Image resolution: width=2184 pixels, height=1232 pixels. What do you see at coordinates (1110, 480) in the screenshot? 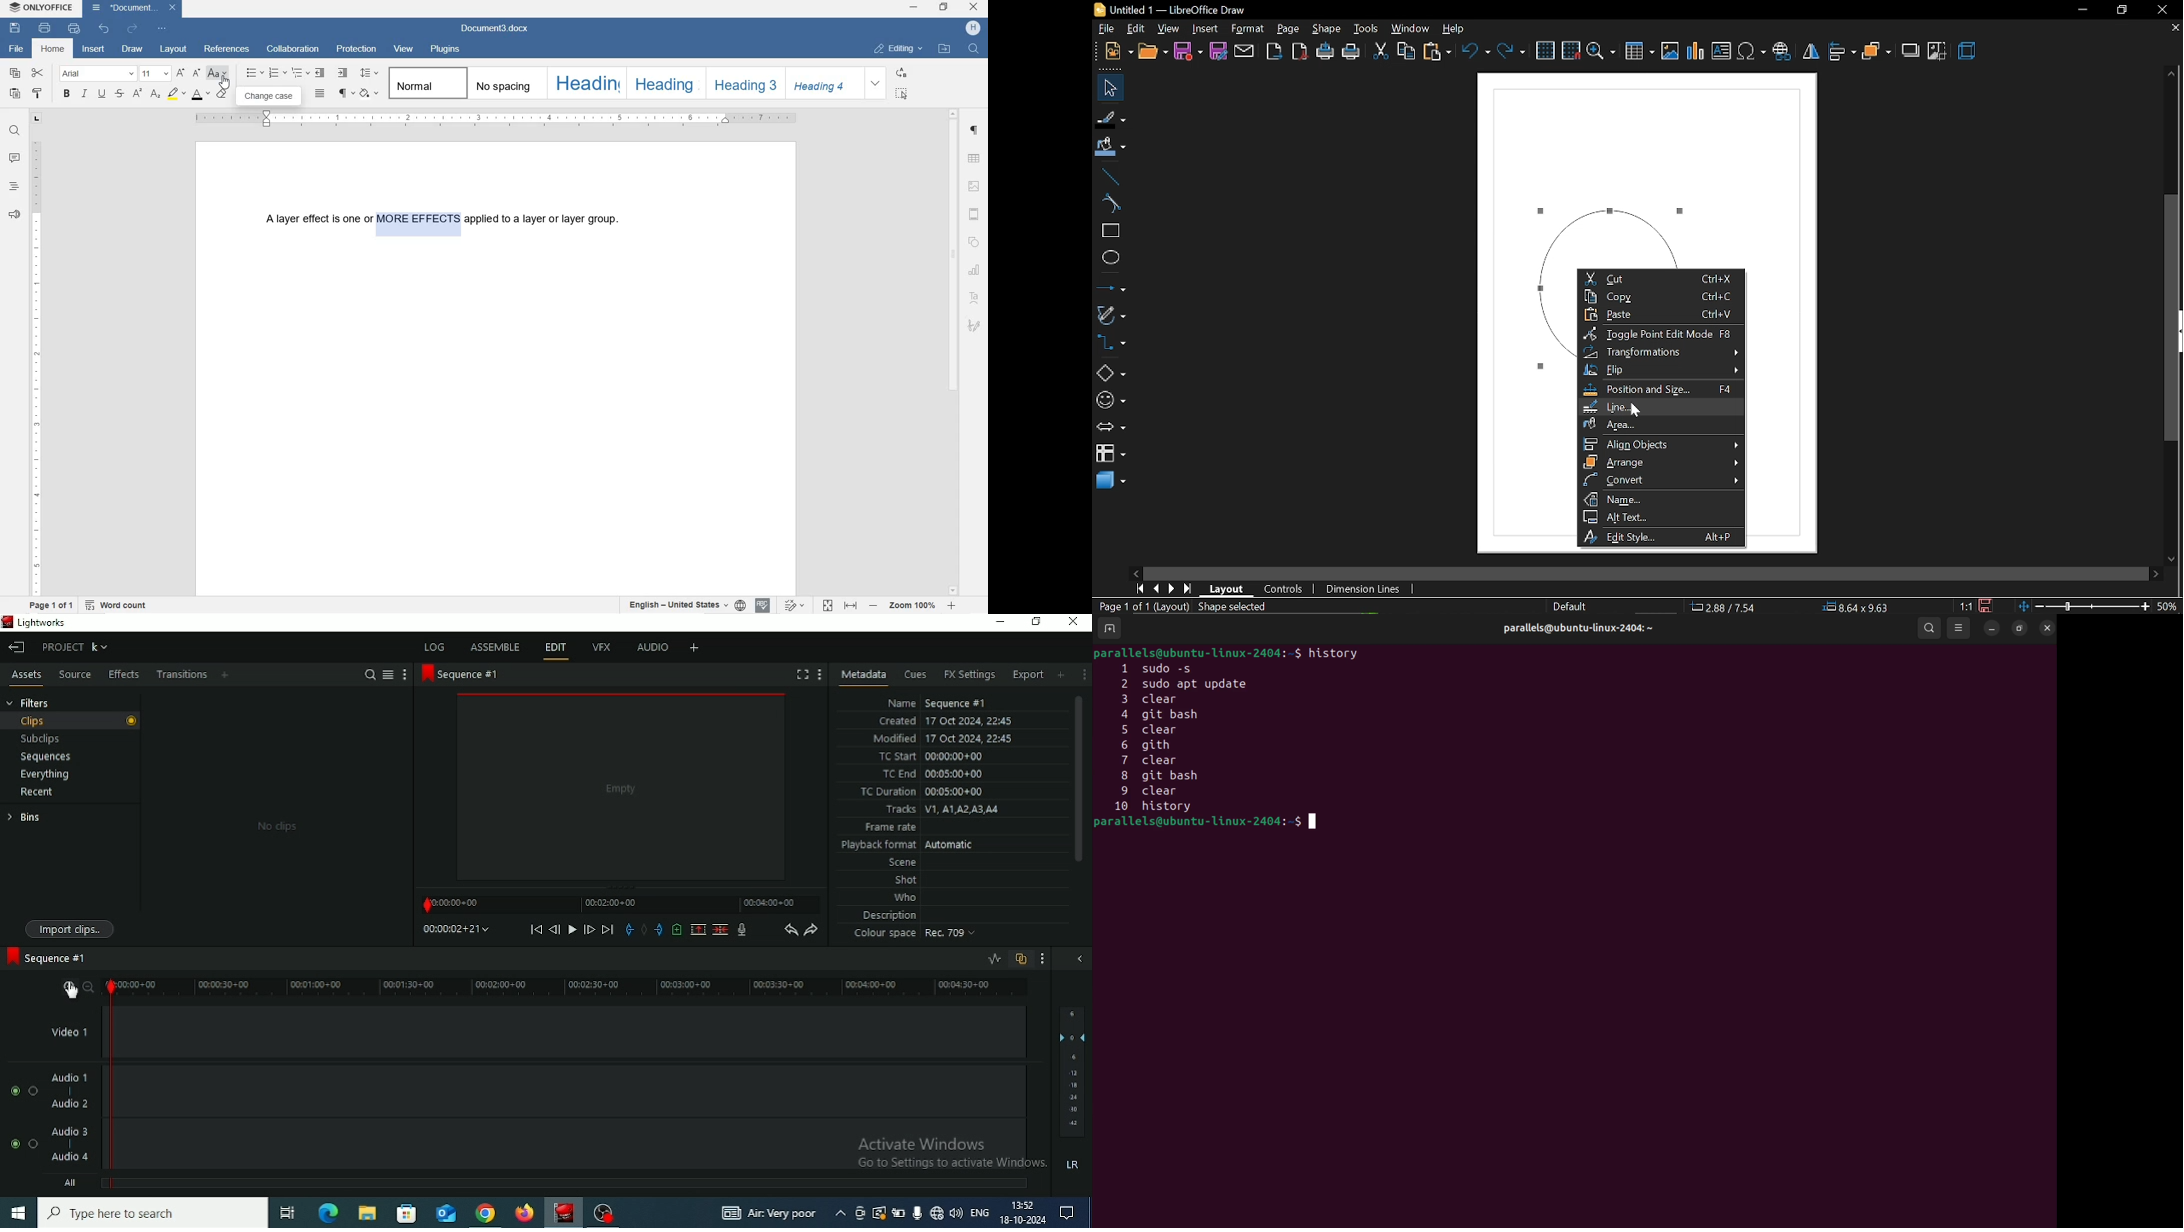
I see `3d shapes` at bounding box center [1110, 480].